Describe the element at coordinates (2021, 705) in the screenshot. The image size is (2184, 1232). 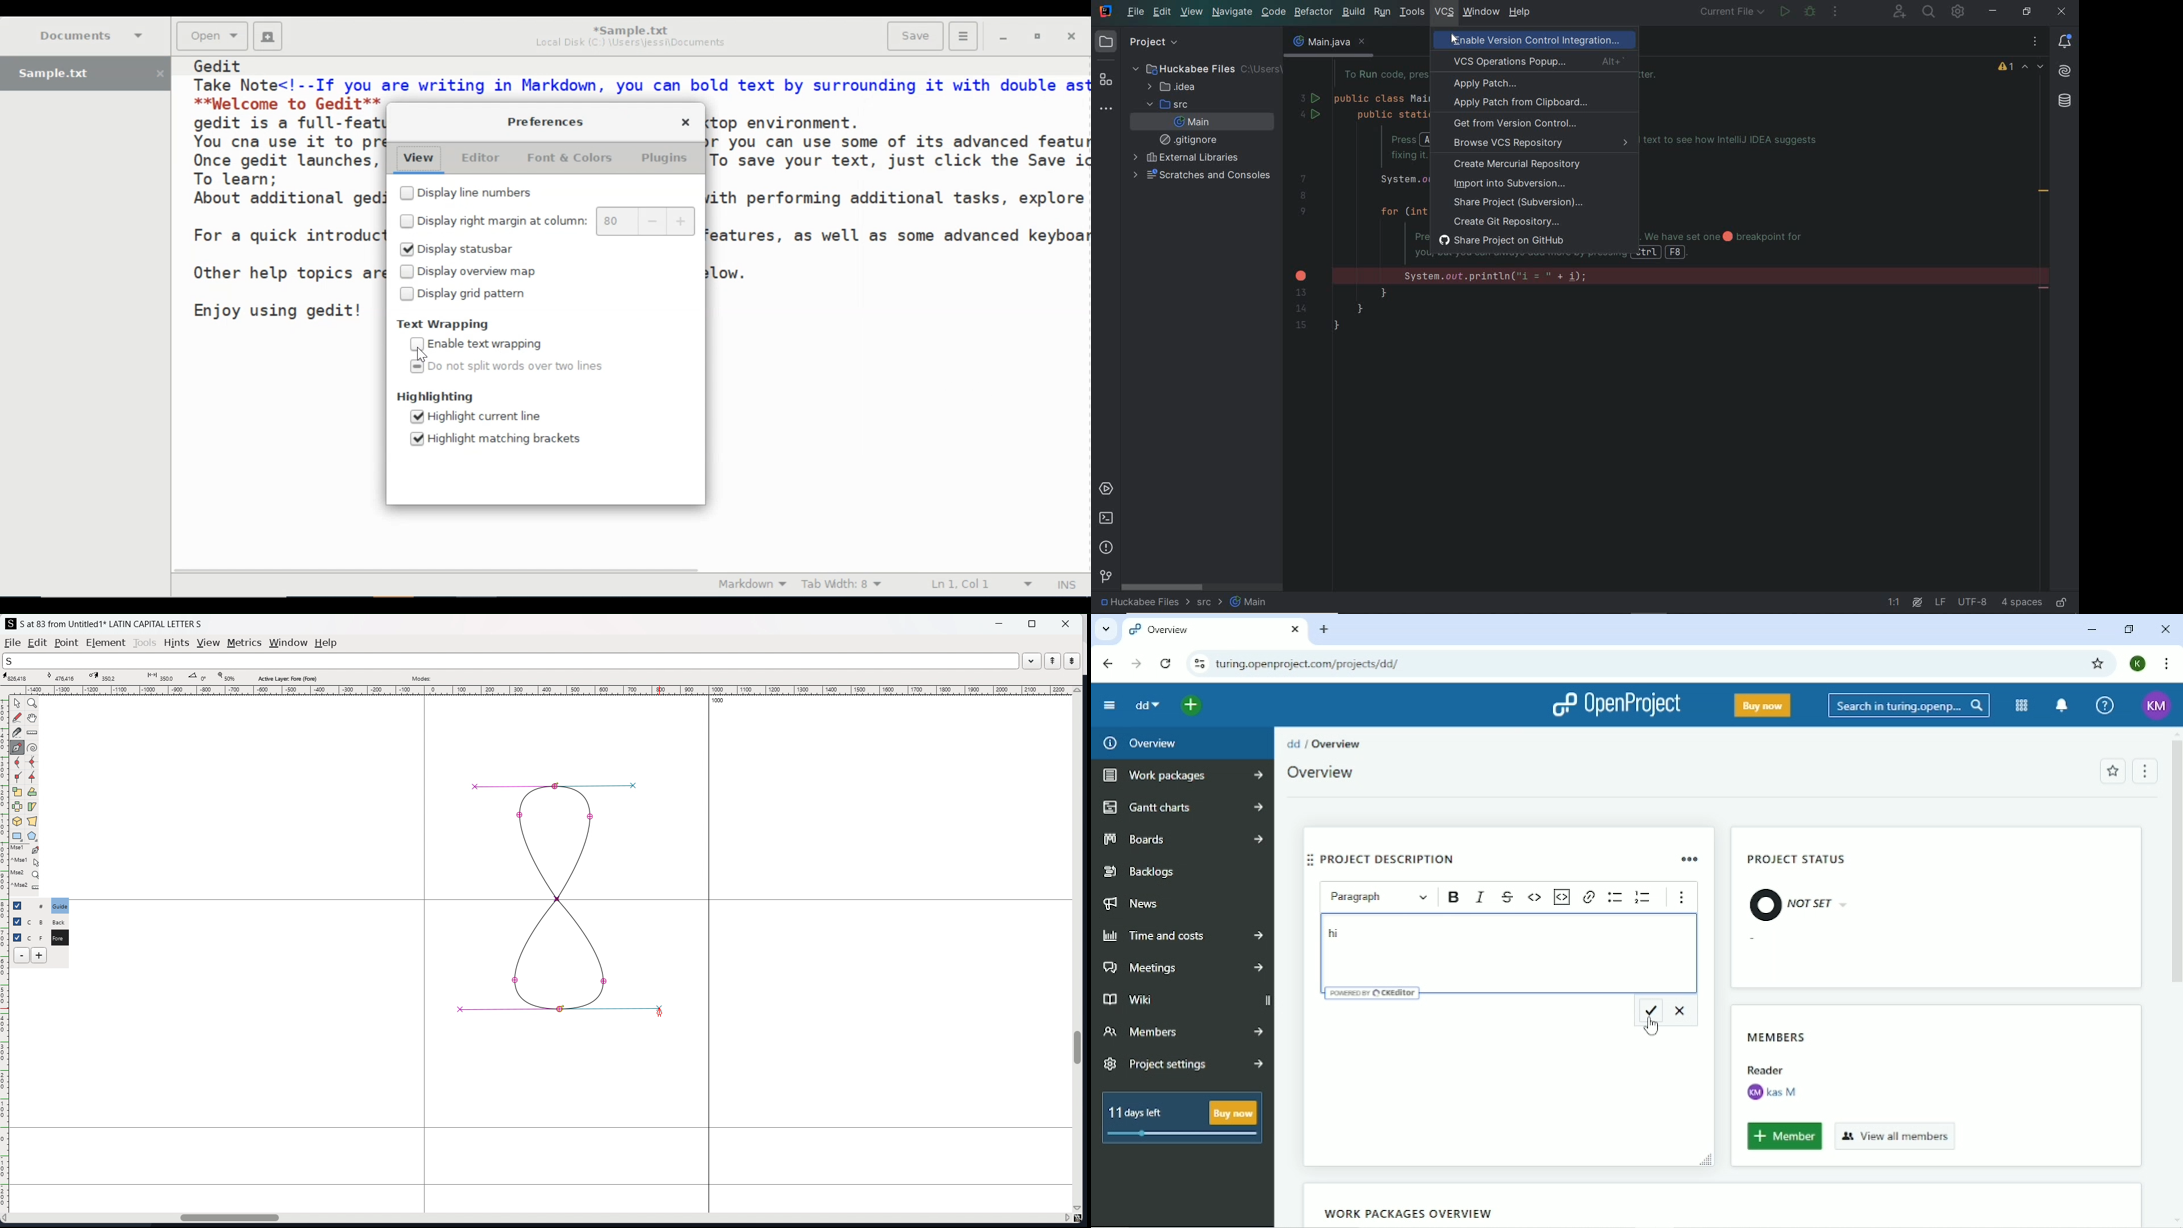
I see `Modules` at that location.